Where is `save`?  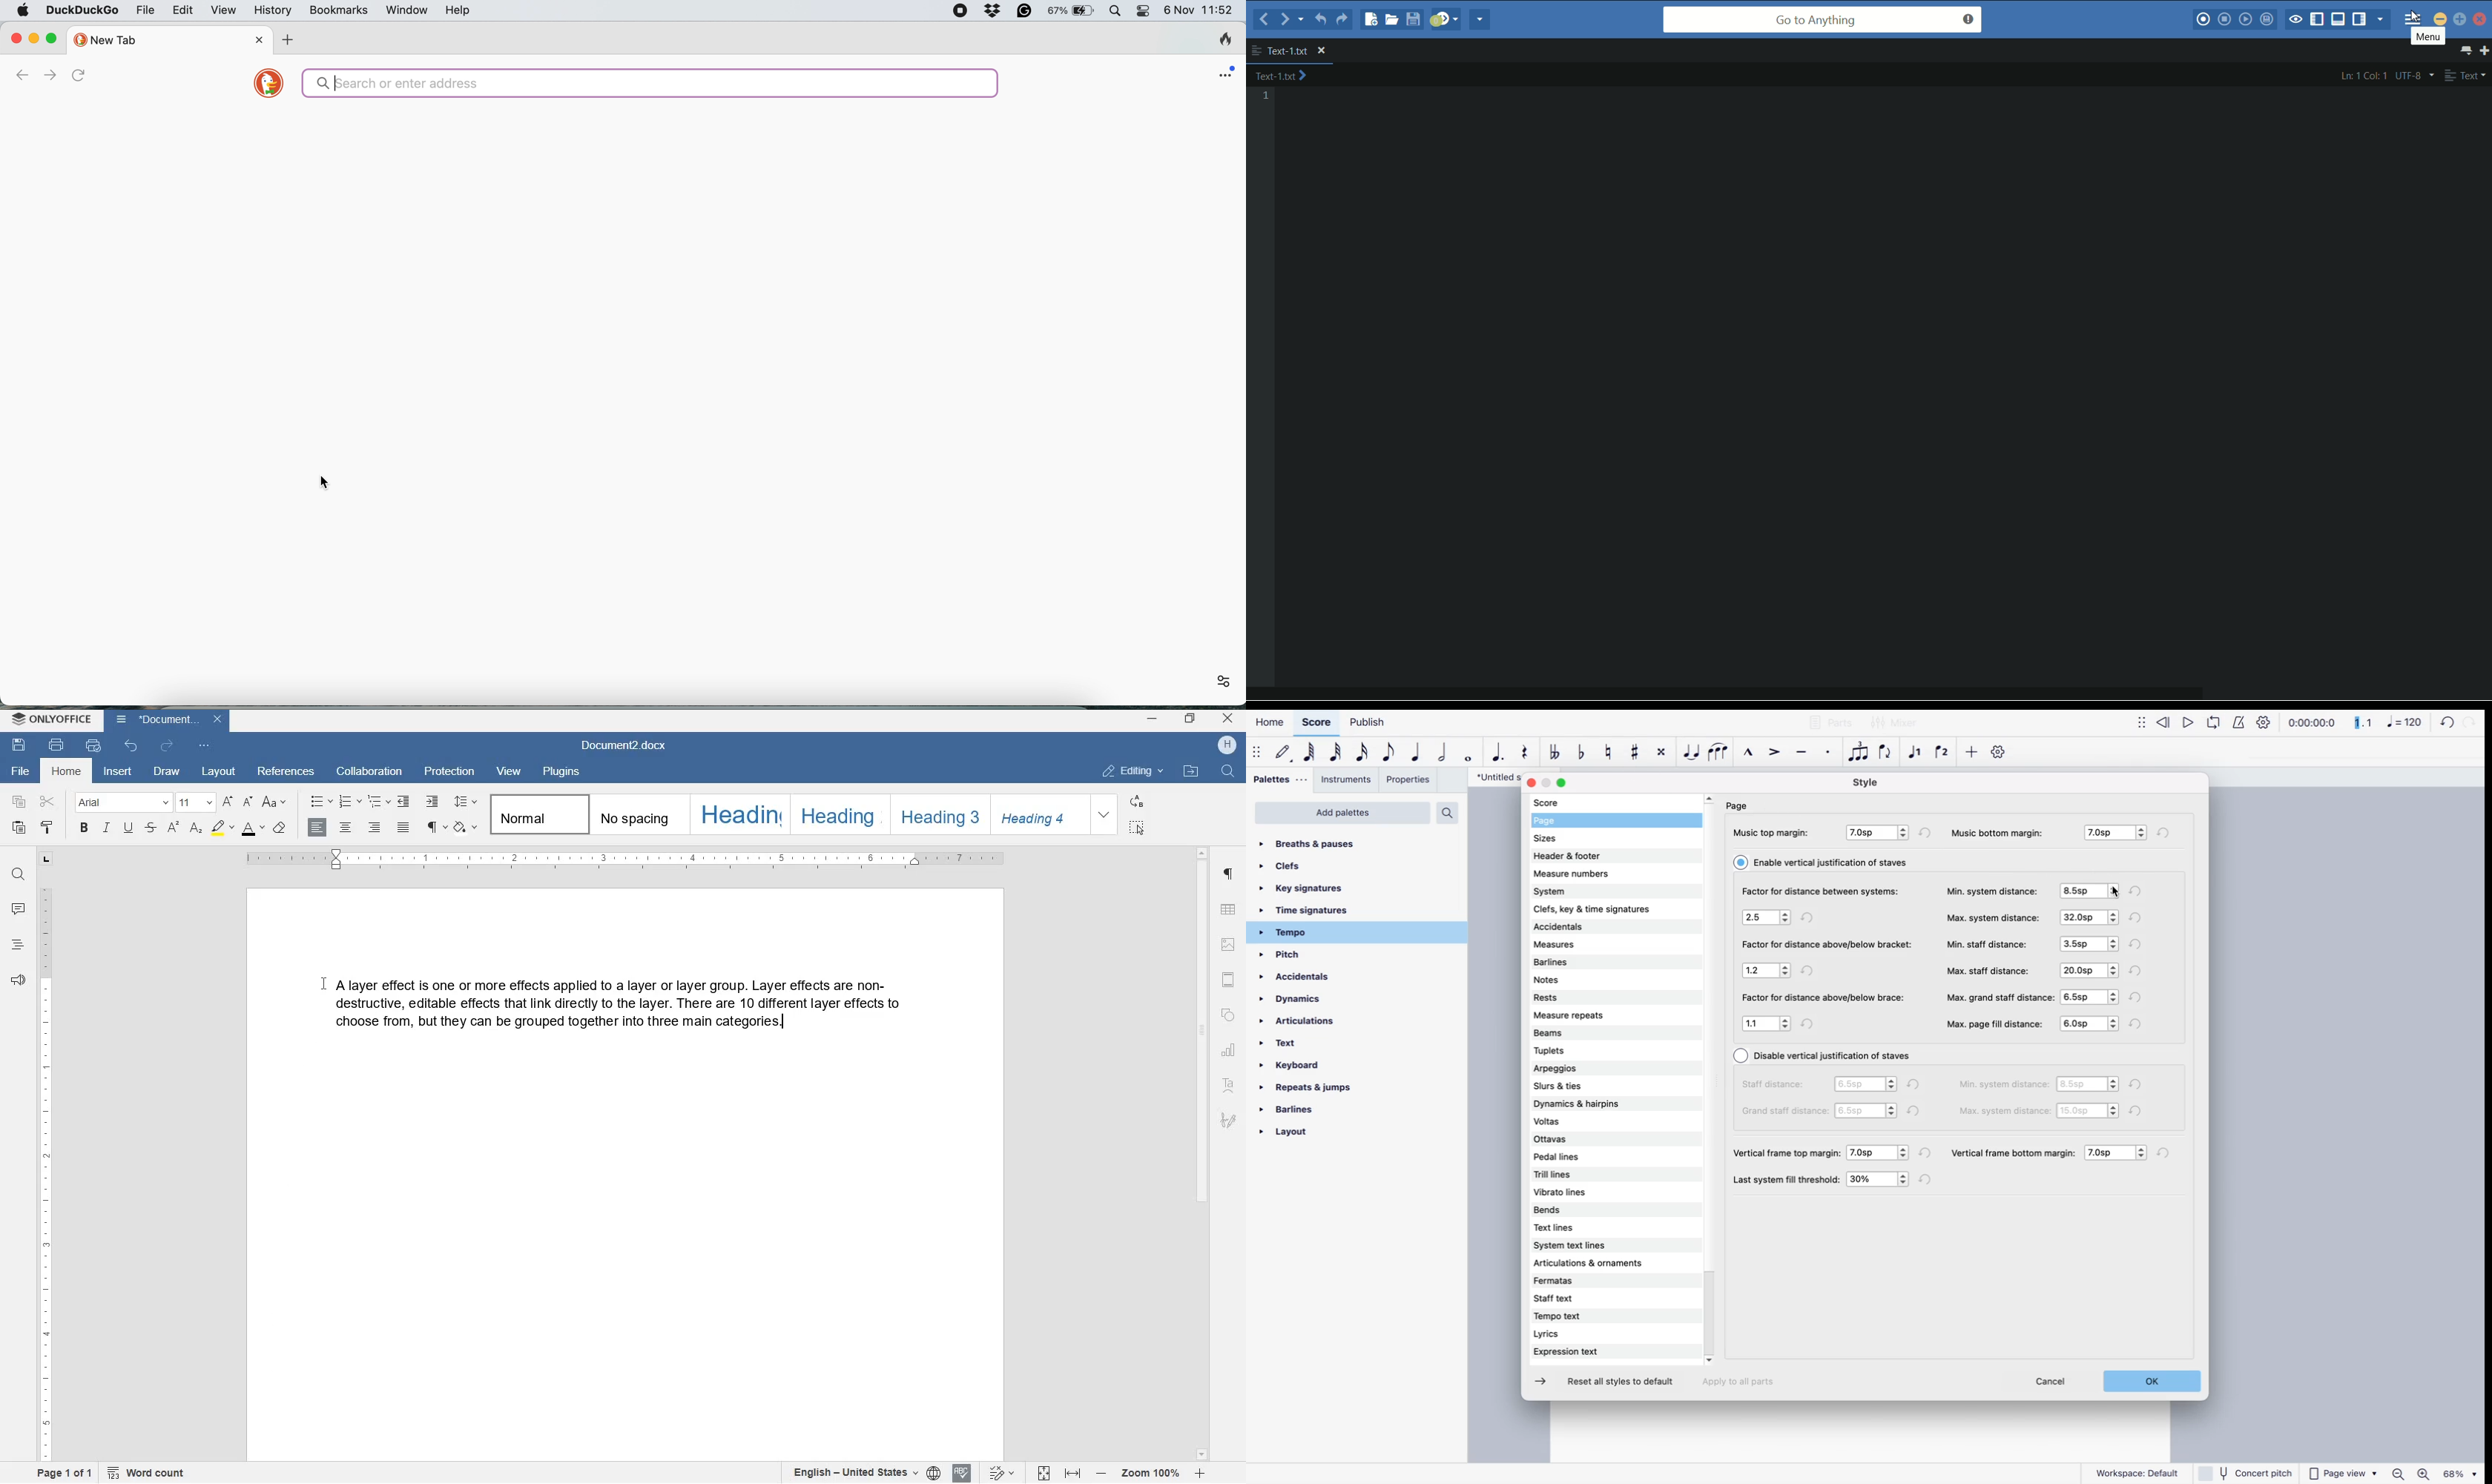 save is located at coordinates (19, 746).